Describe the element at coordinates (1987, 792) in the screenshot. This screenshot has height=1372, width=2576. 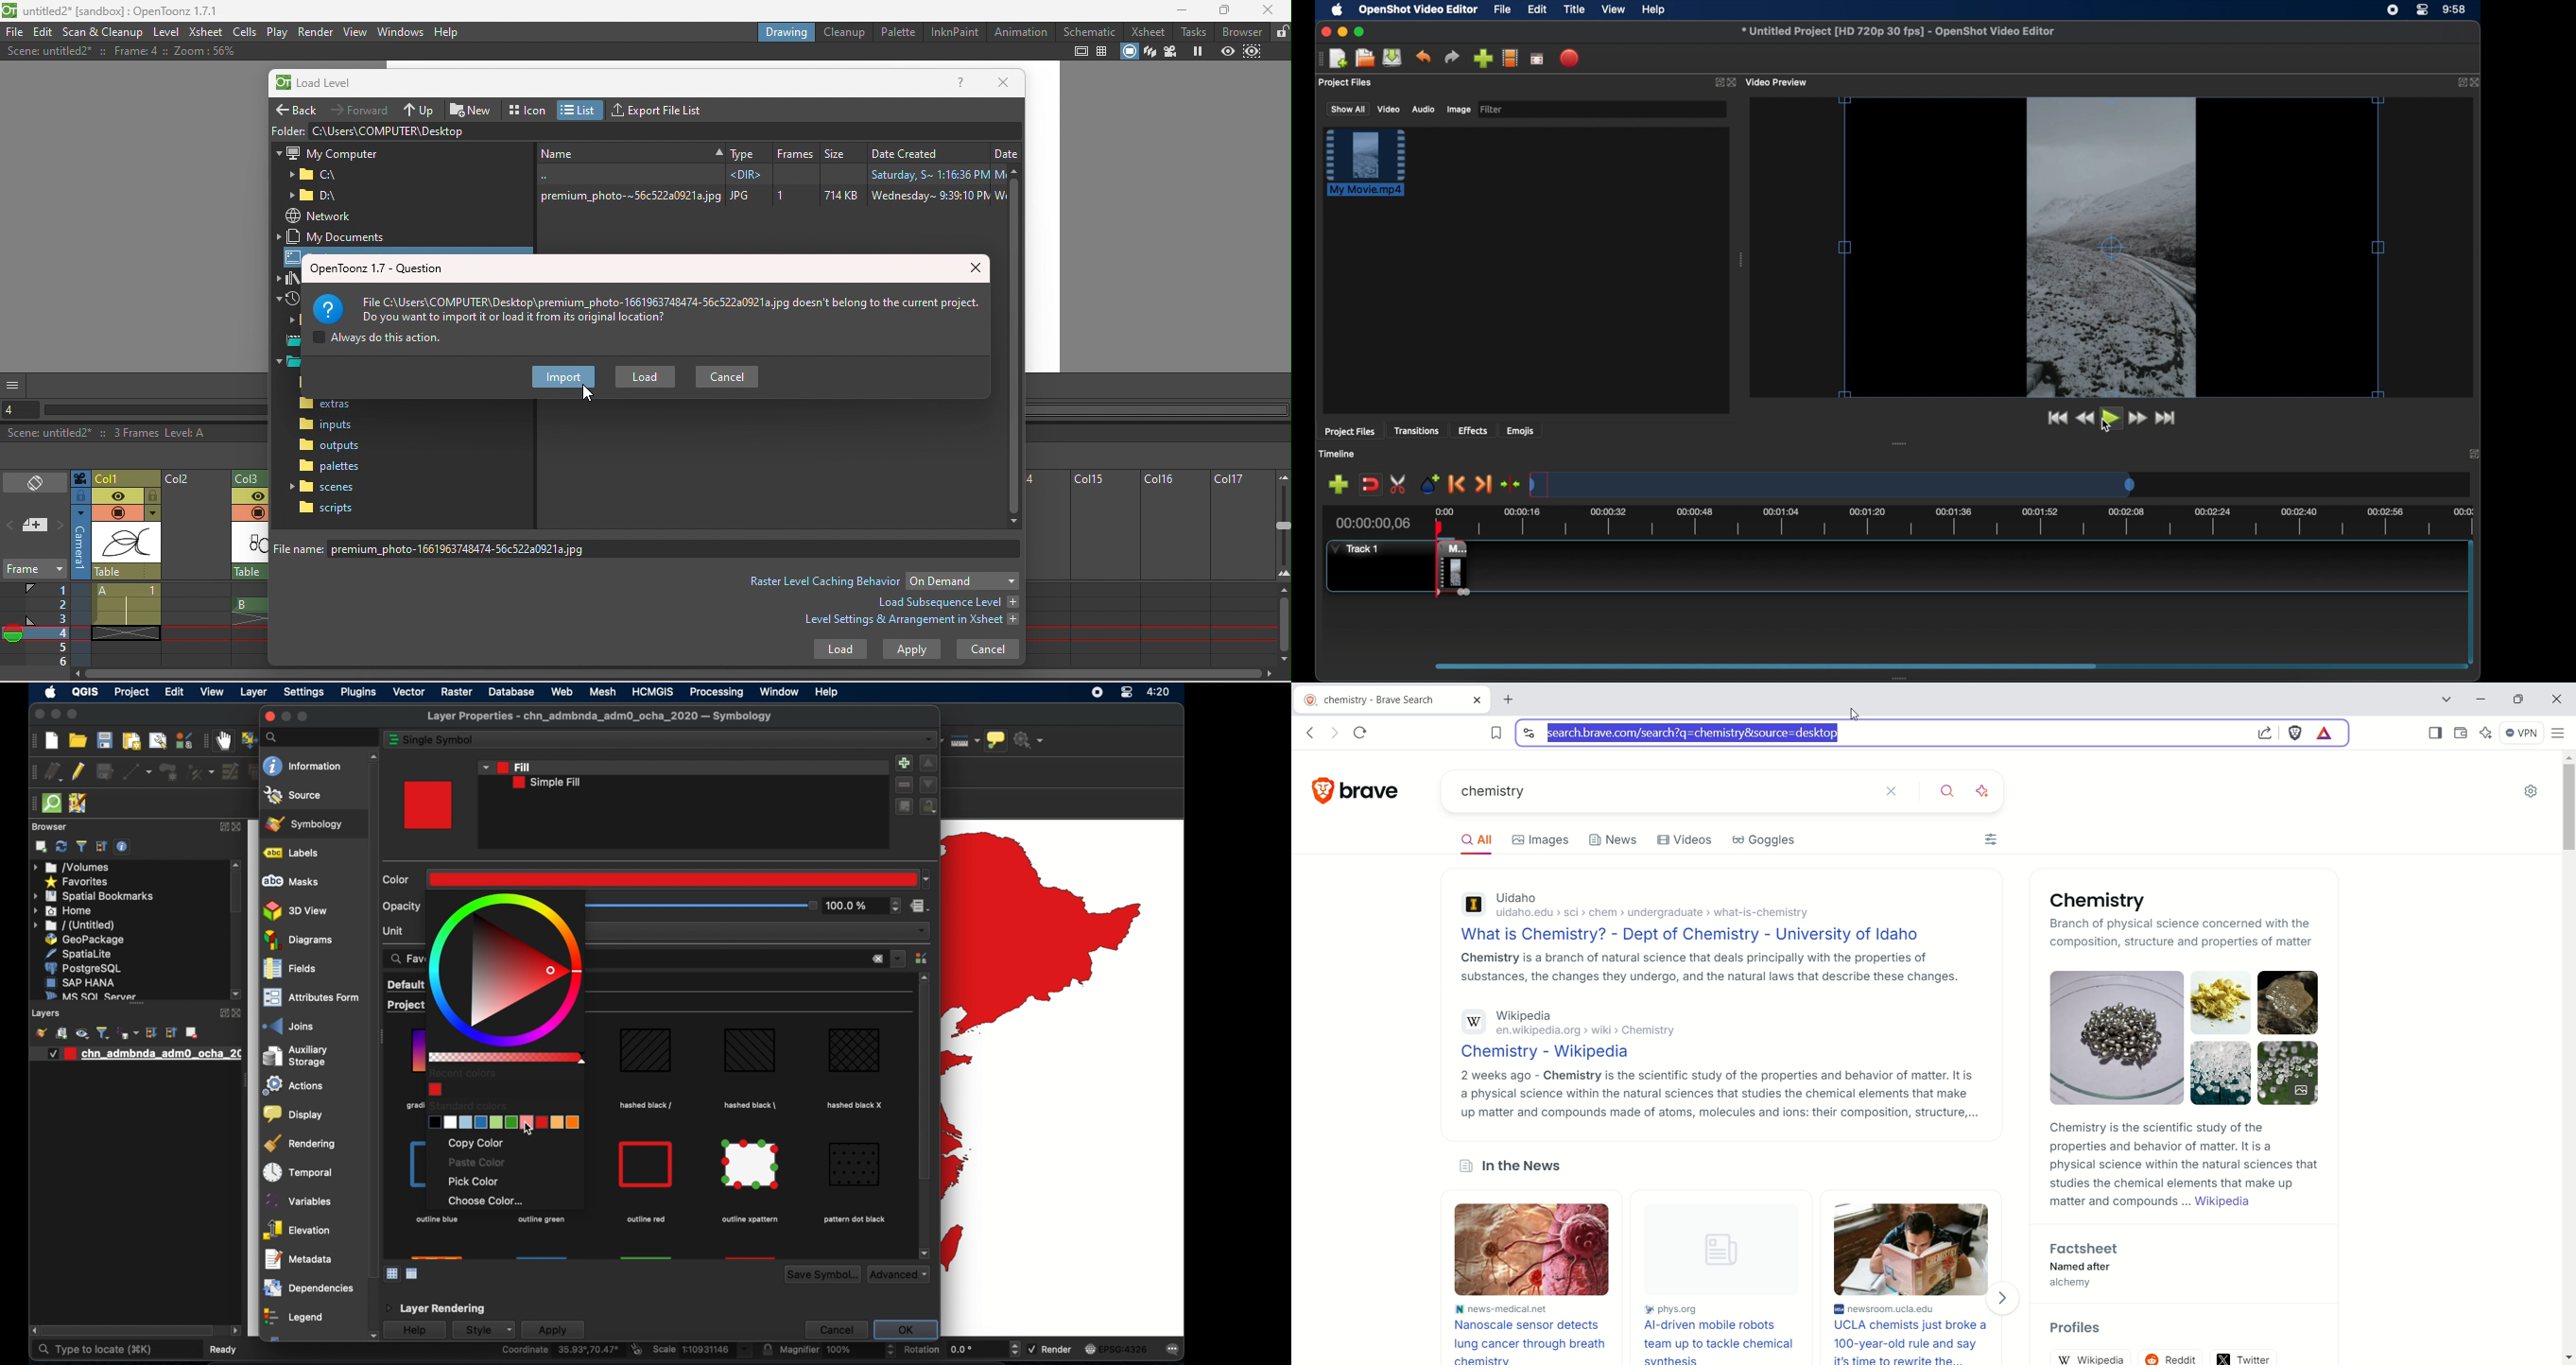
I see `leo AI` at that location.